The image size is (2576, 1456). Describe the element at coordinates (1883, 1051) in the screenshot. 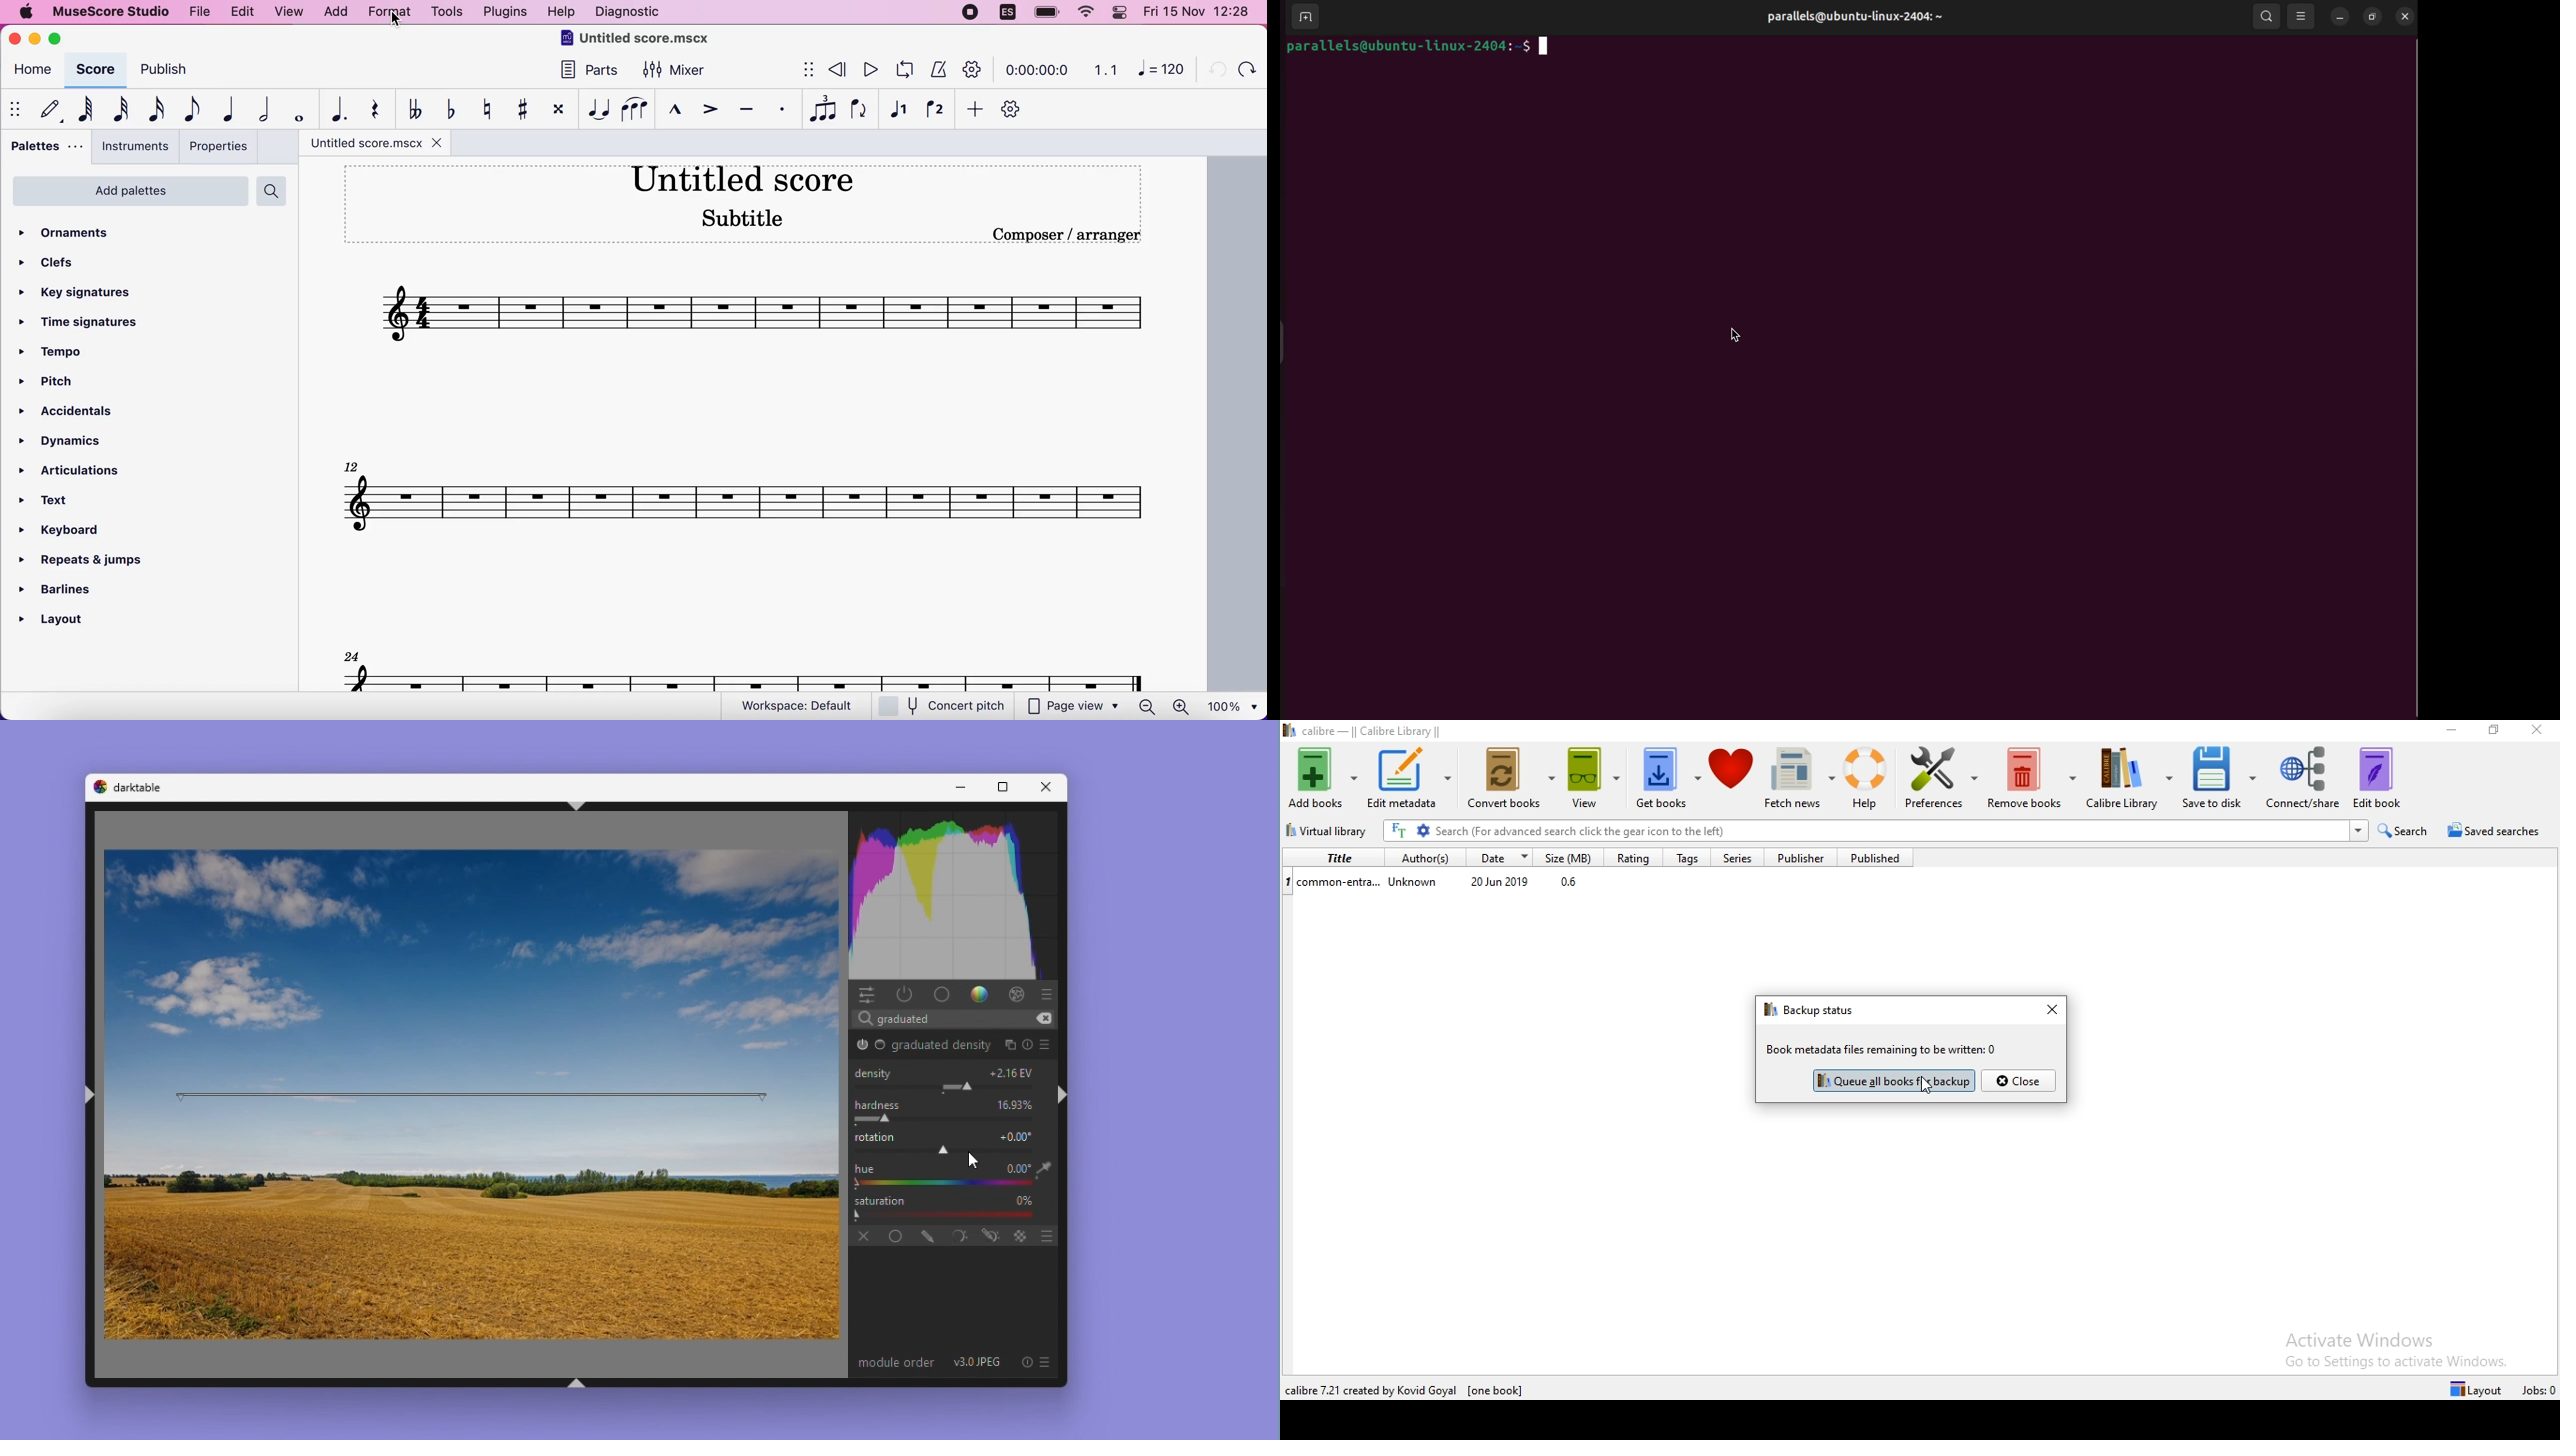

I see `book metadata files remaining to be written: 0` at that location.